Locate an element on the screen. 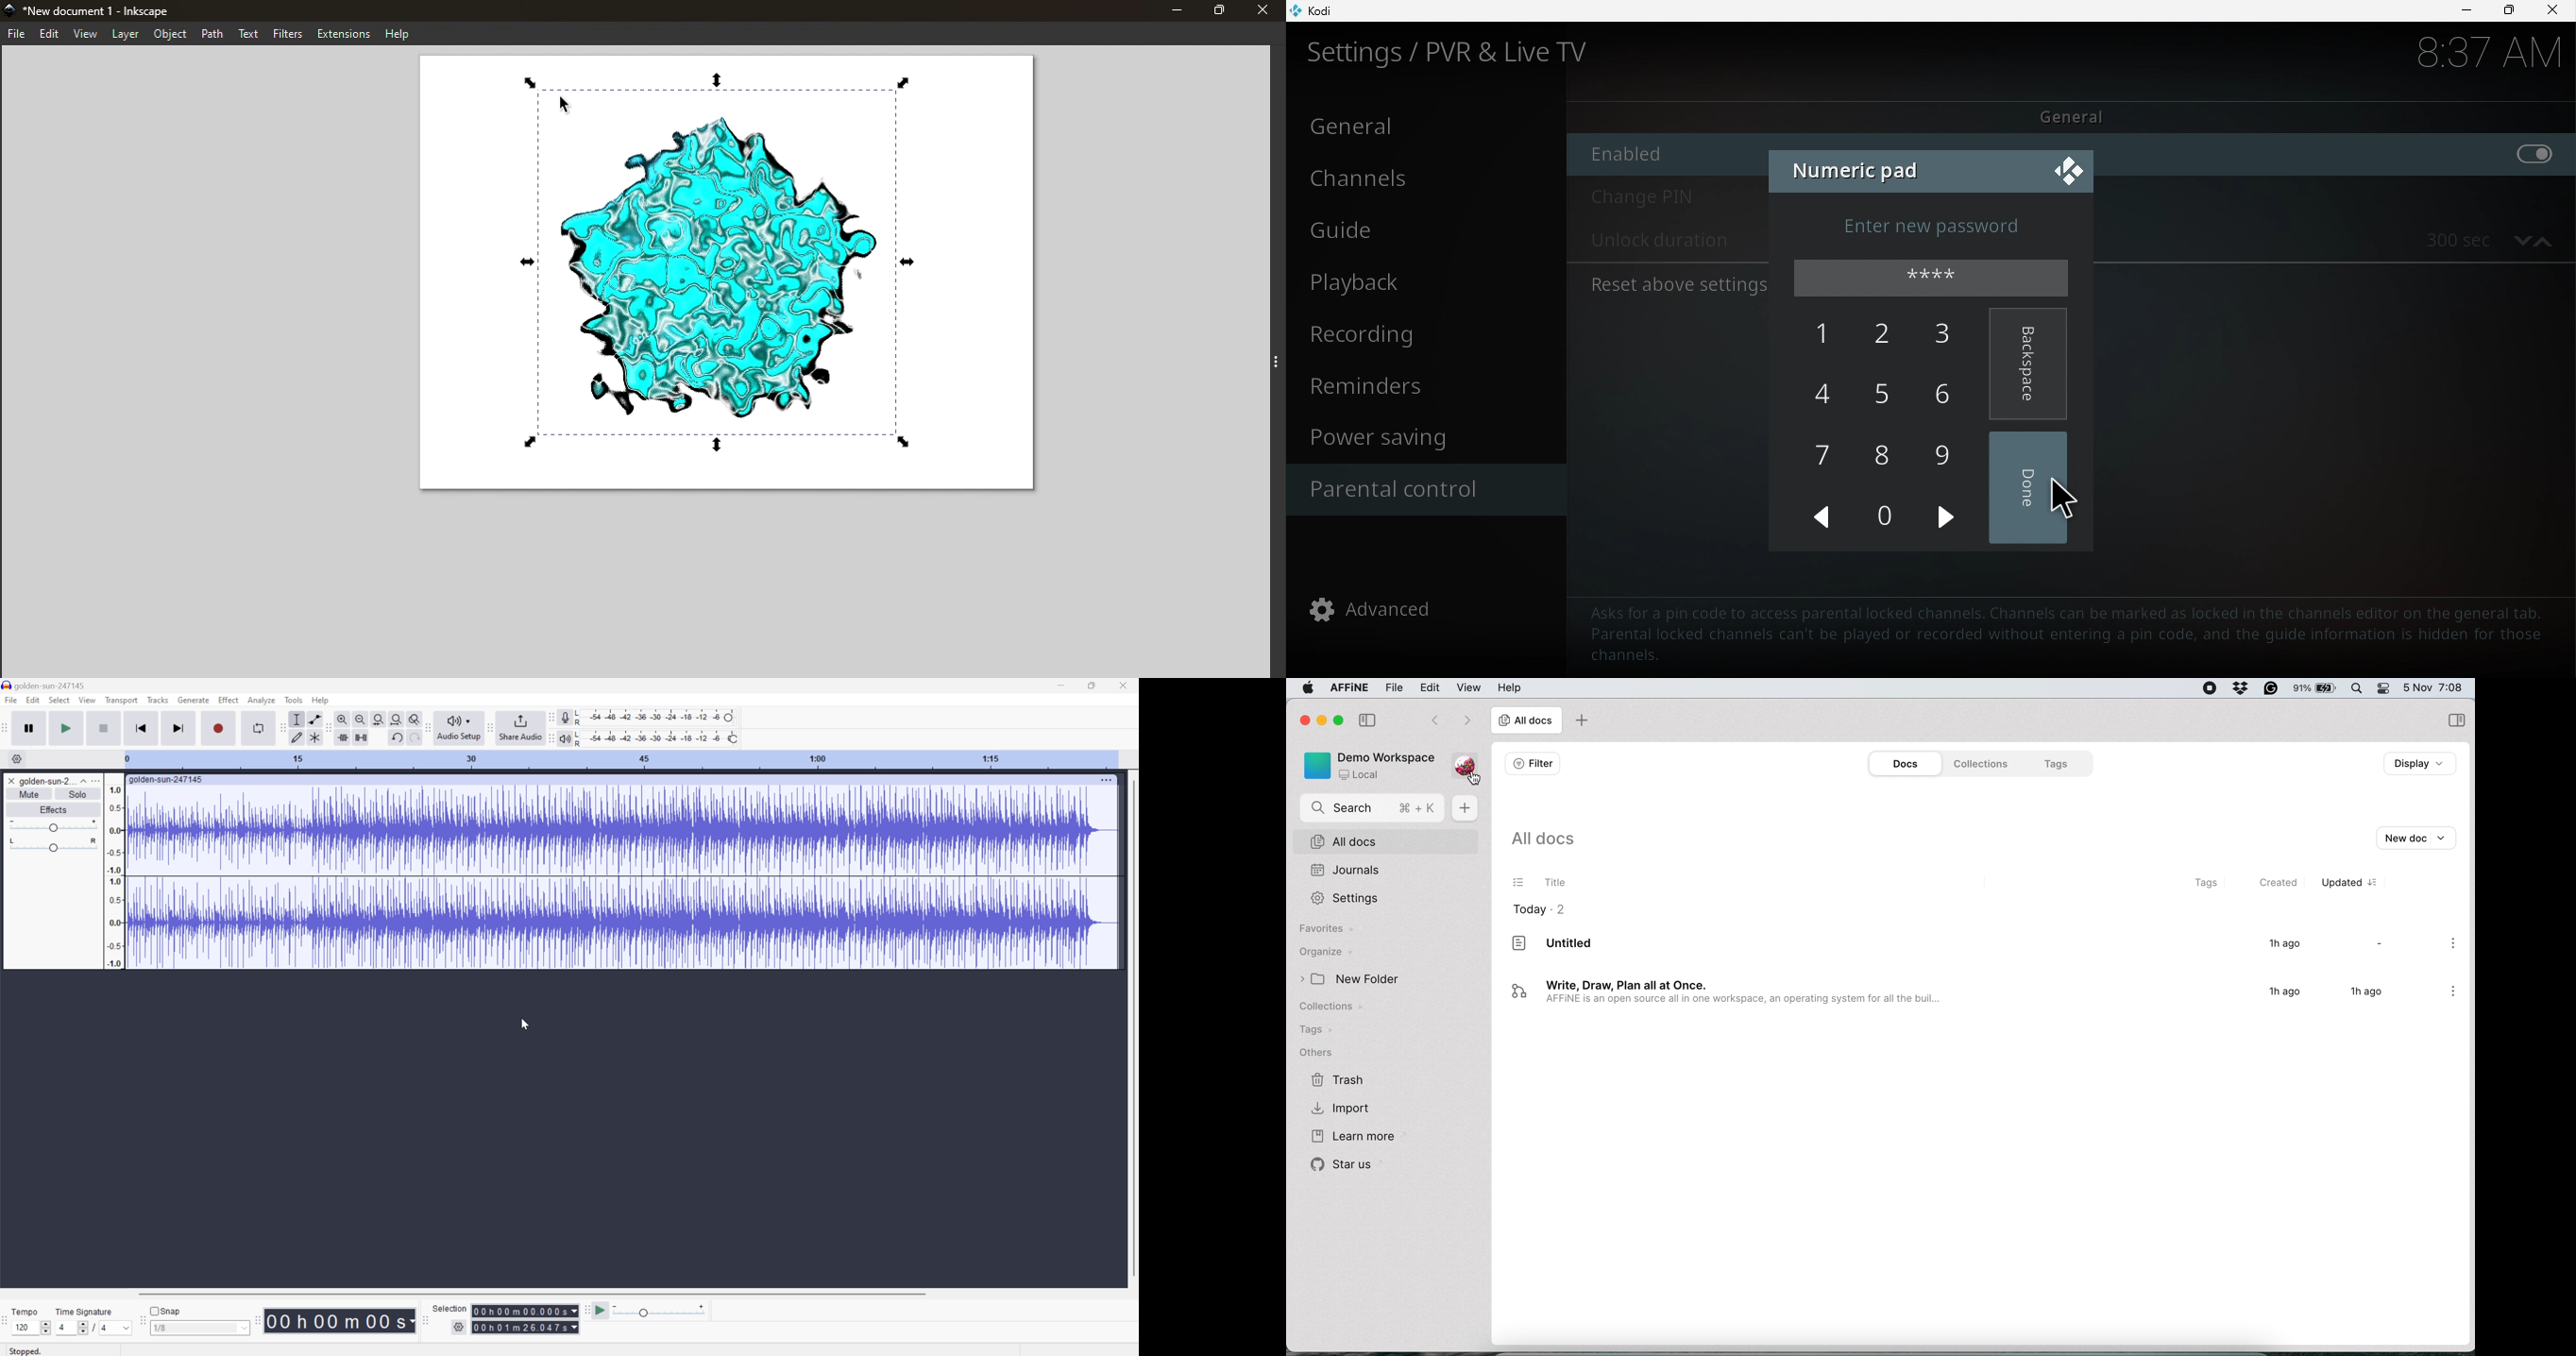 The width and height of the screenshot is (2576, 1372). edit is located at coordinates (1433, 687).